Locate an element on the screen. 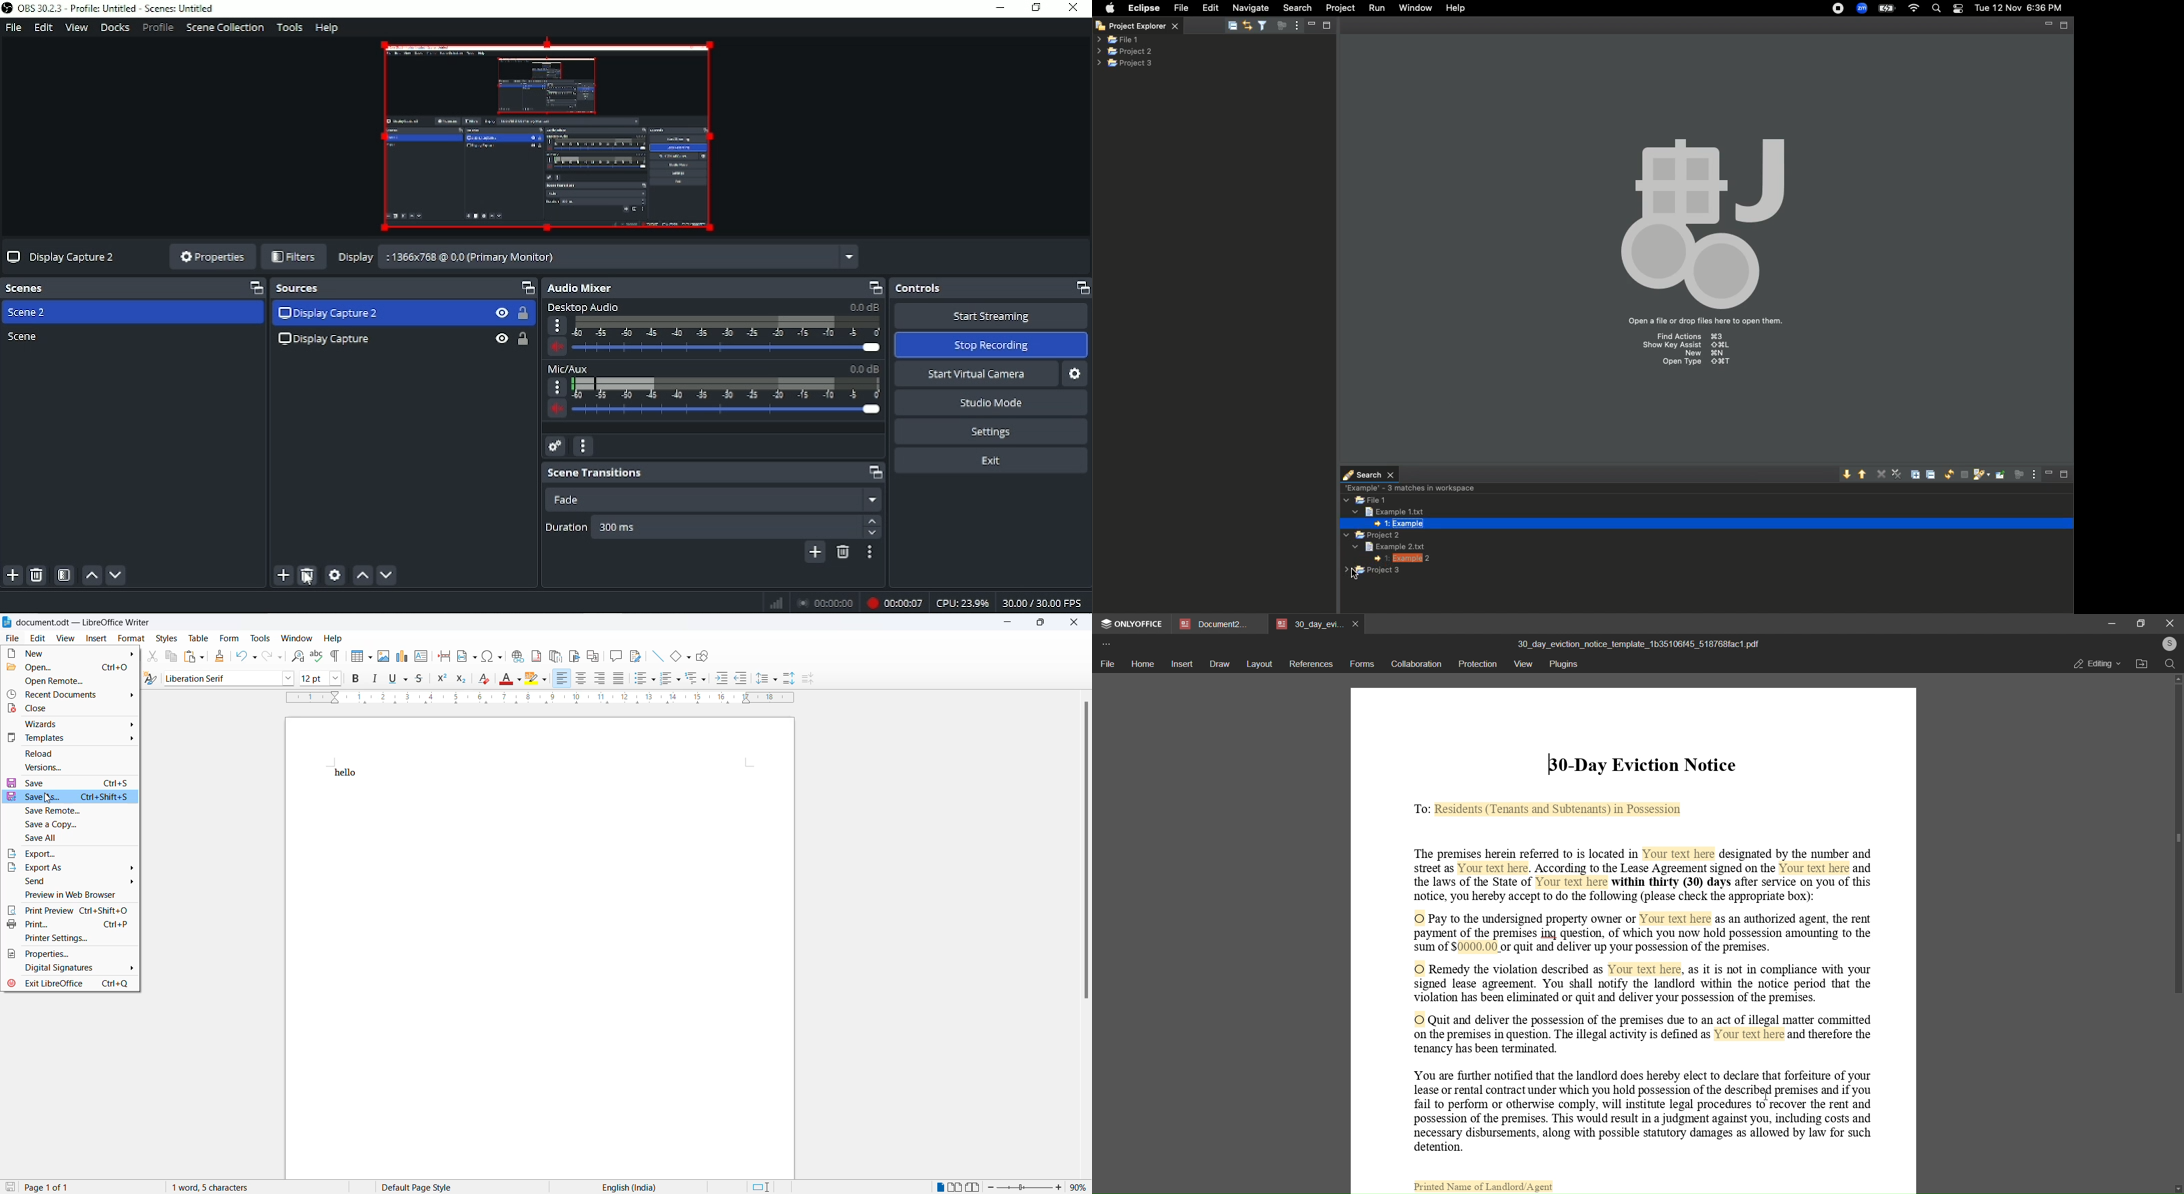 This screenshot has height=1204, width=2184. Insert hyperlinks is located at coordinates (516, 656).